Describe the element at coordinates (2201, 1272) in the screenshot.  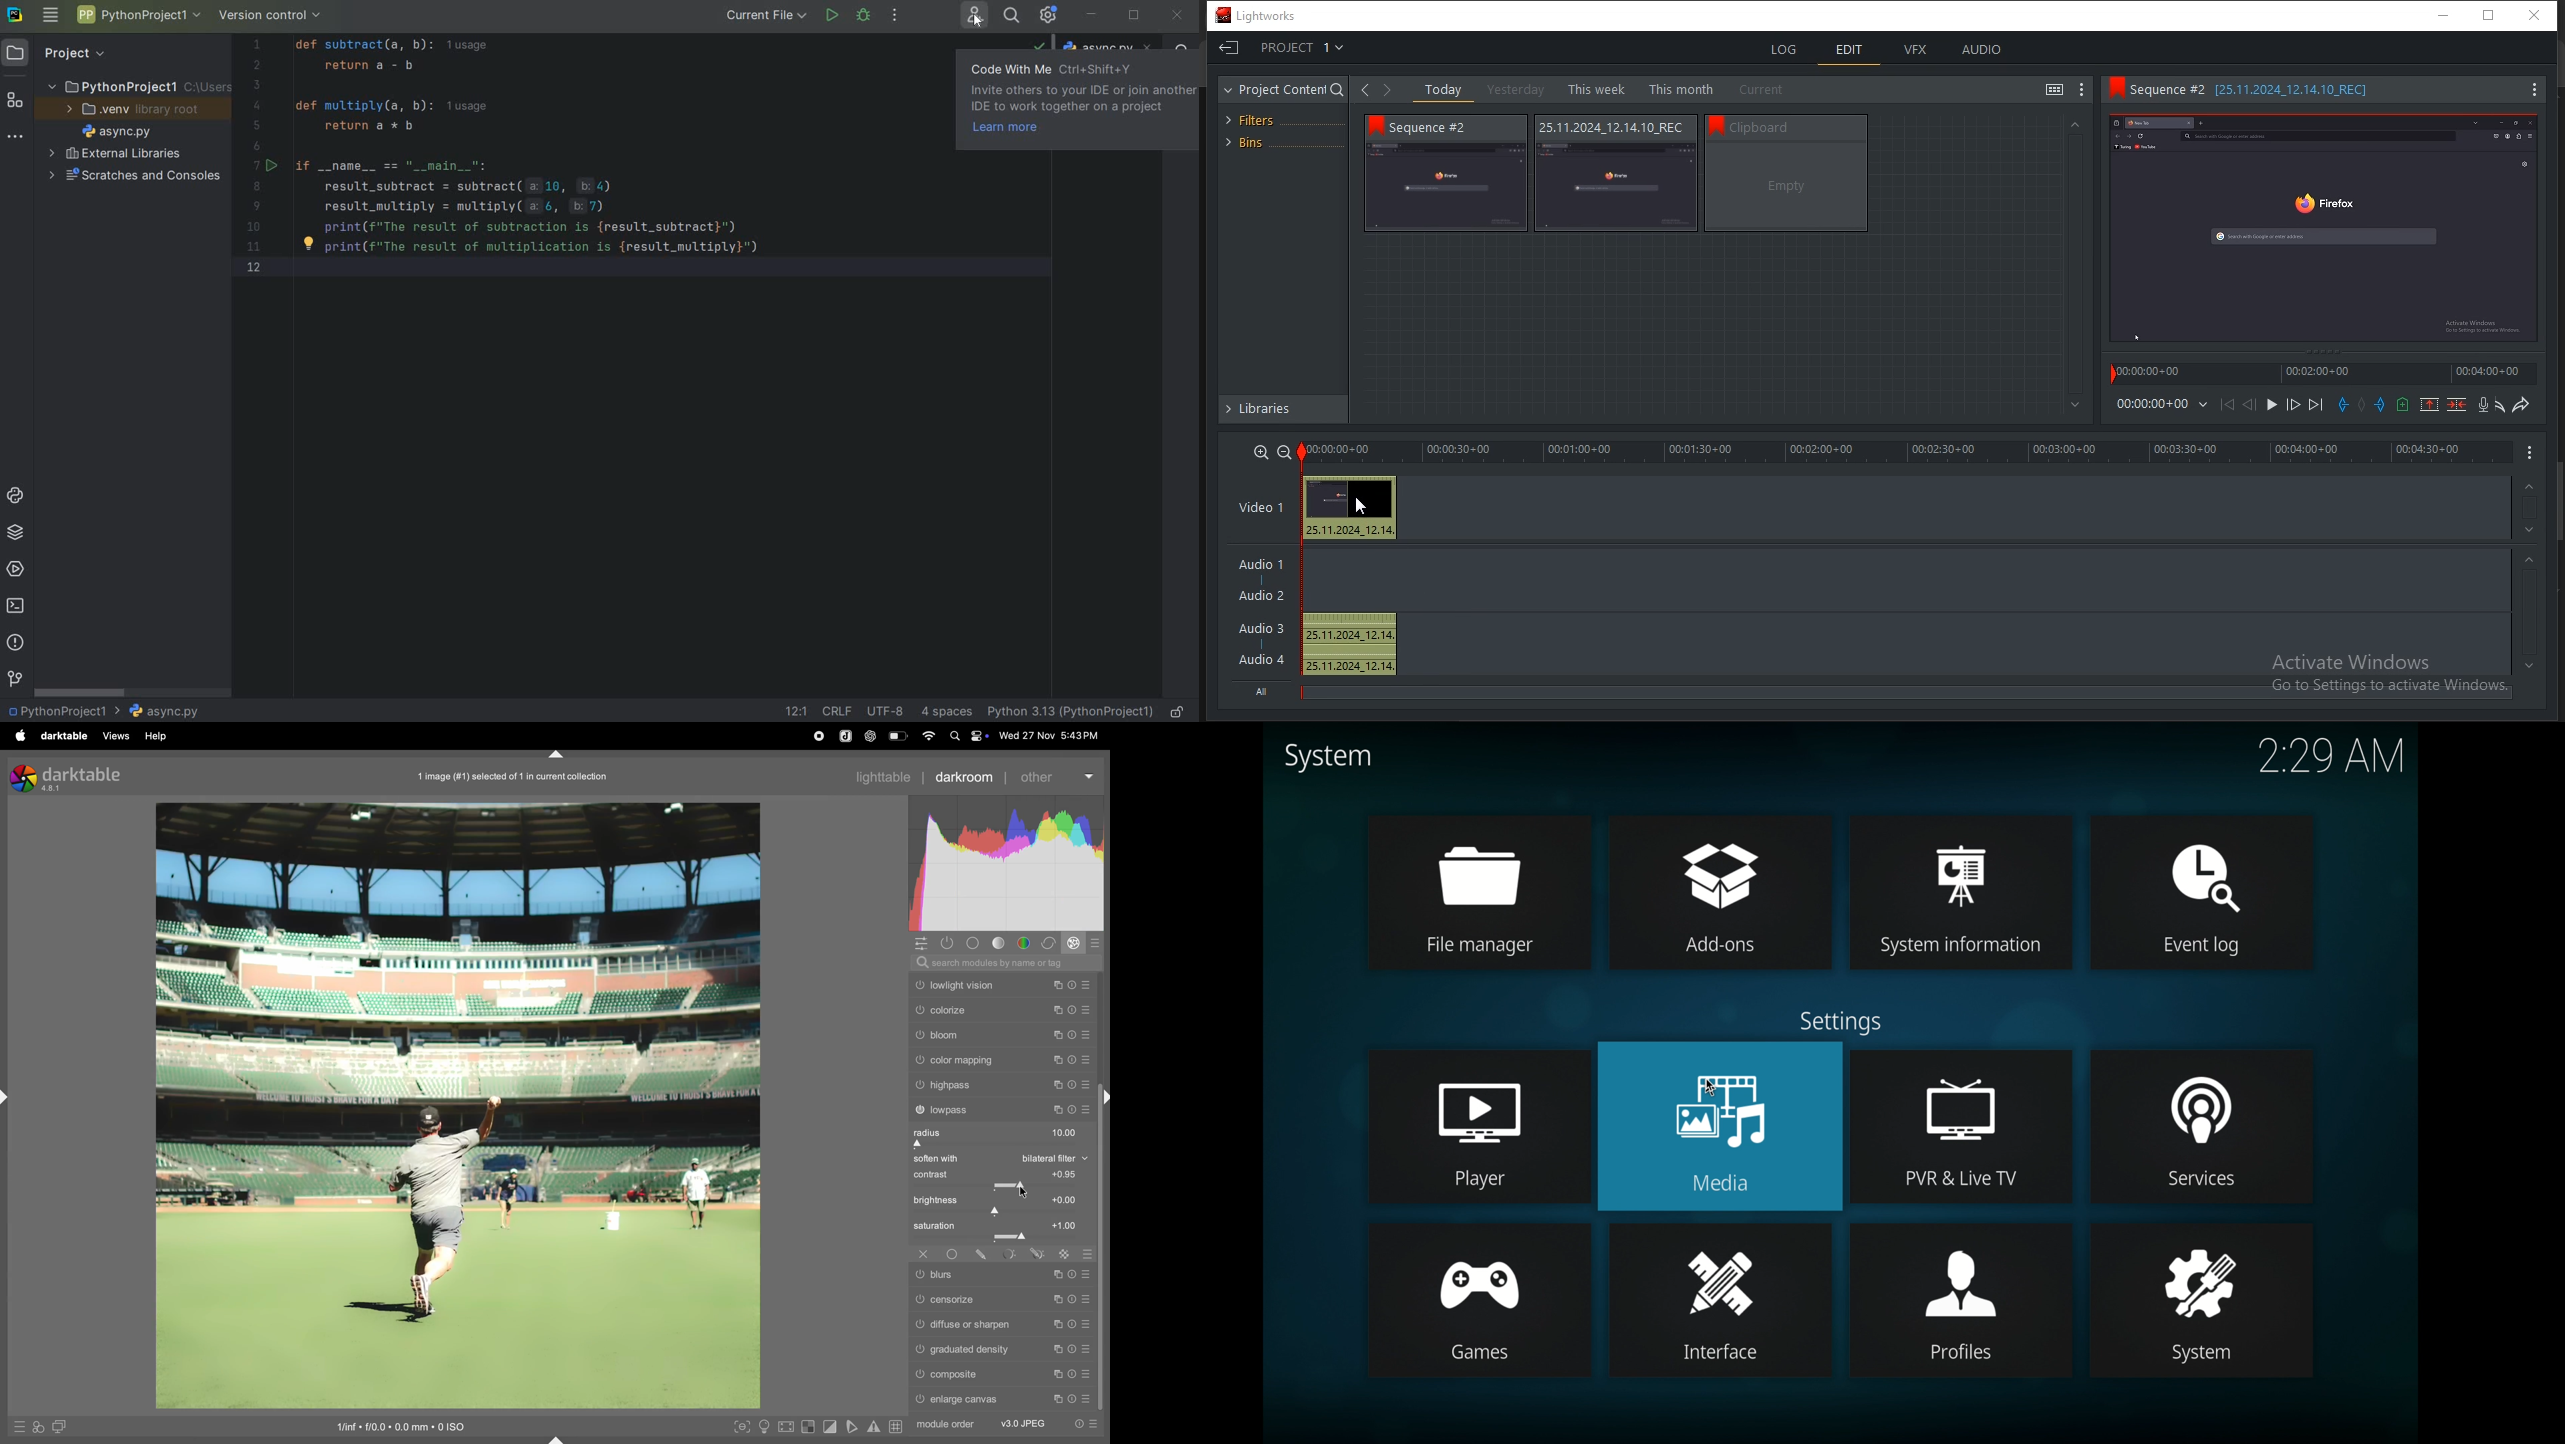
I see `system` at that location.